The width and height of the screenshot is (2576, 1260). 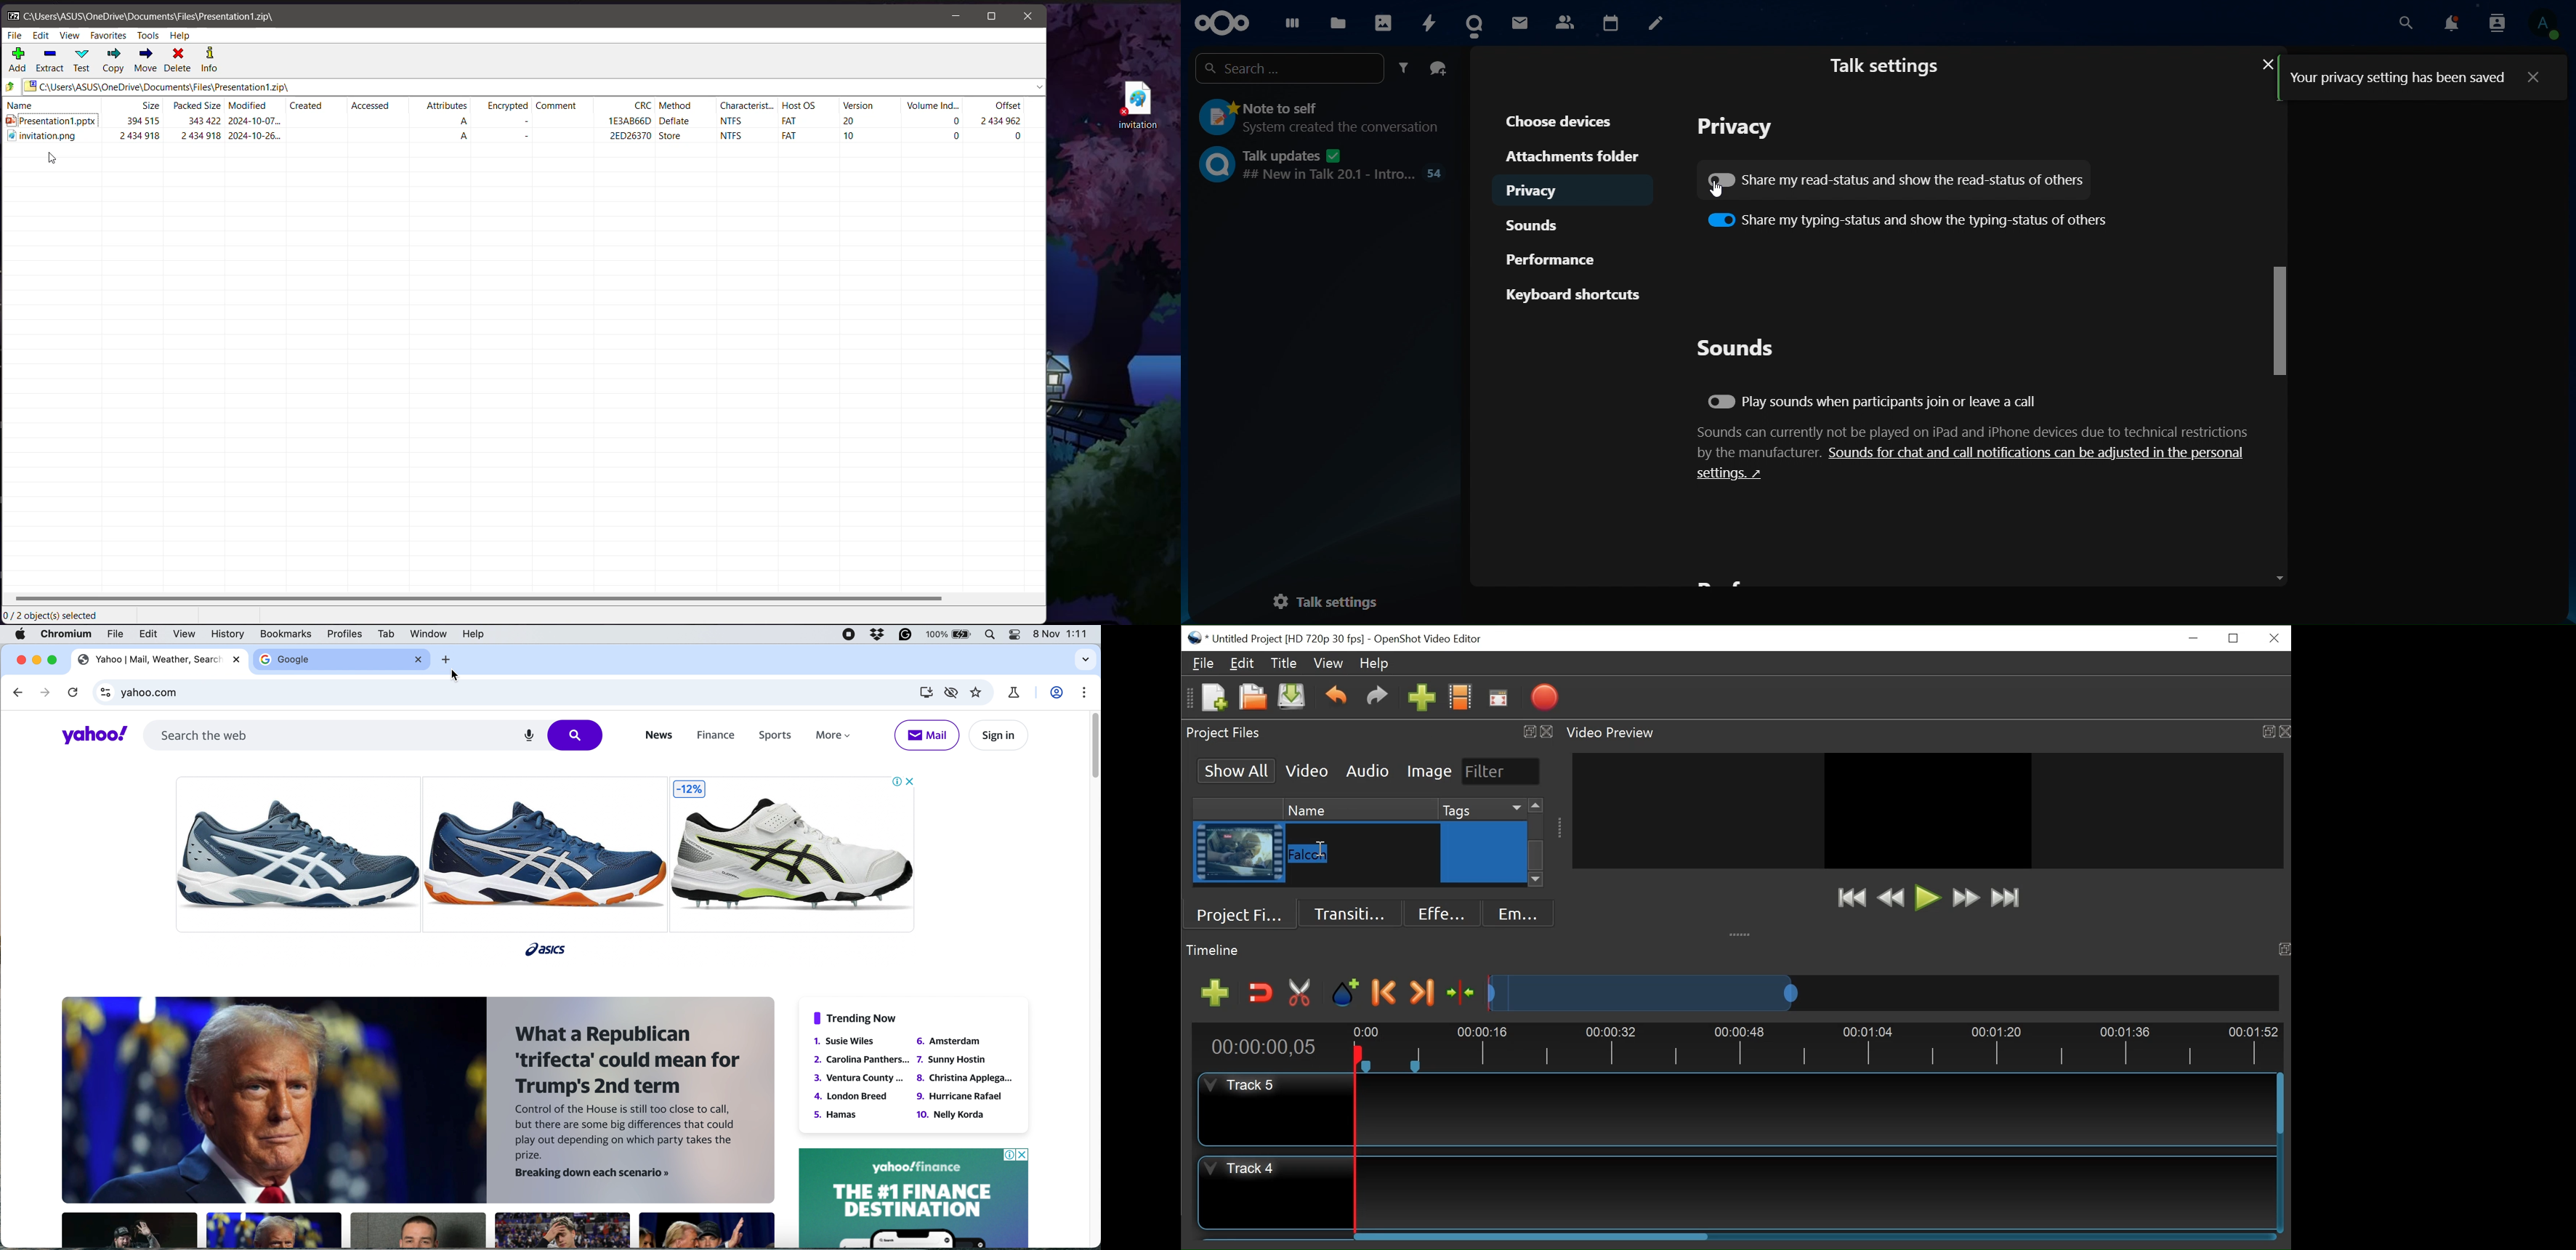 What do you see at coordinates (1358, 808) in the screenshot?
I see `Name` at bounding box center [1358, 808].